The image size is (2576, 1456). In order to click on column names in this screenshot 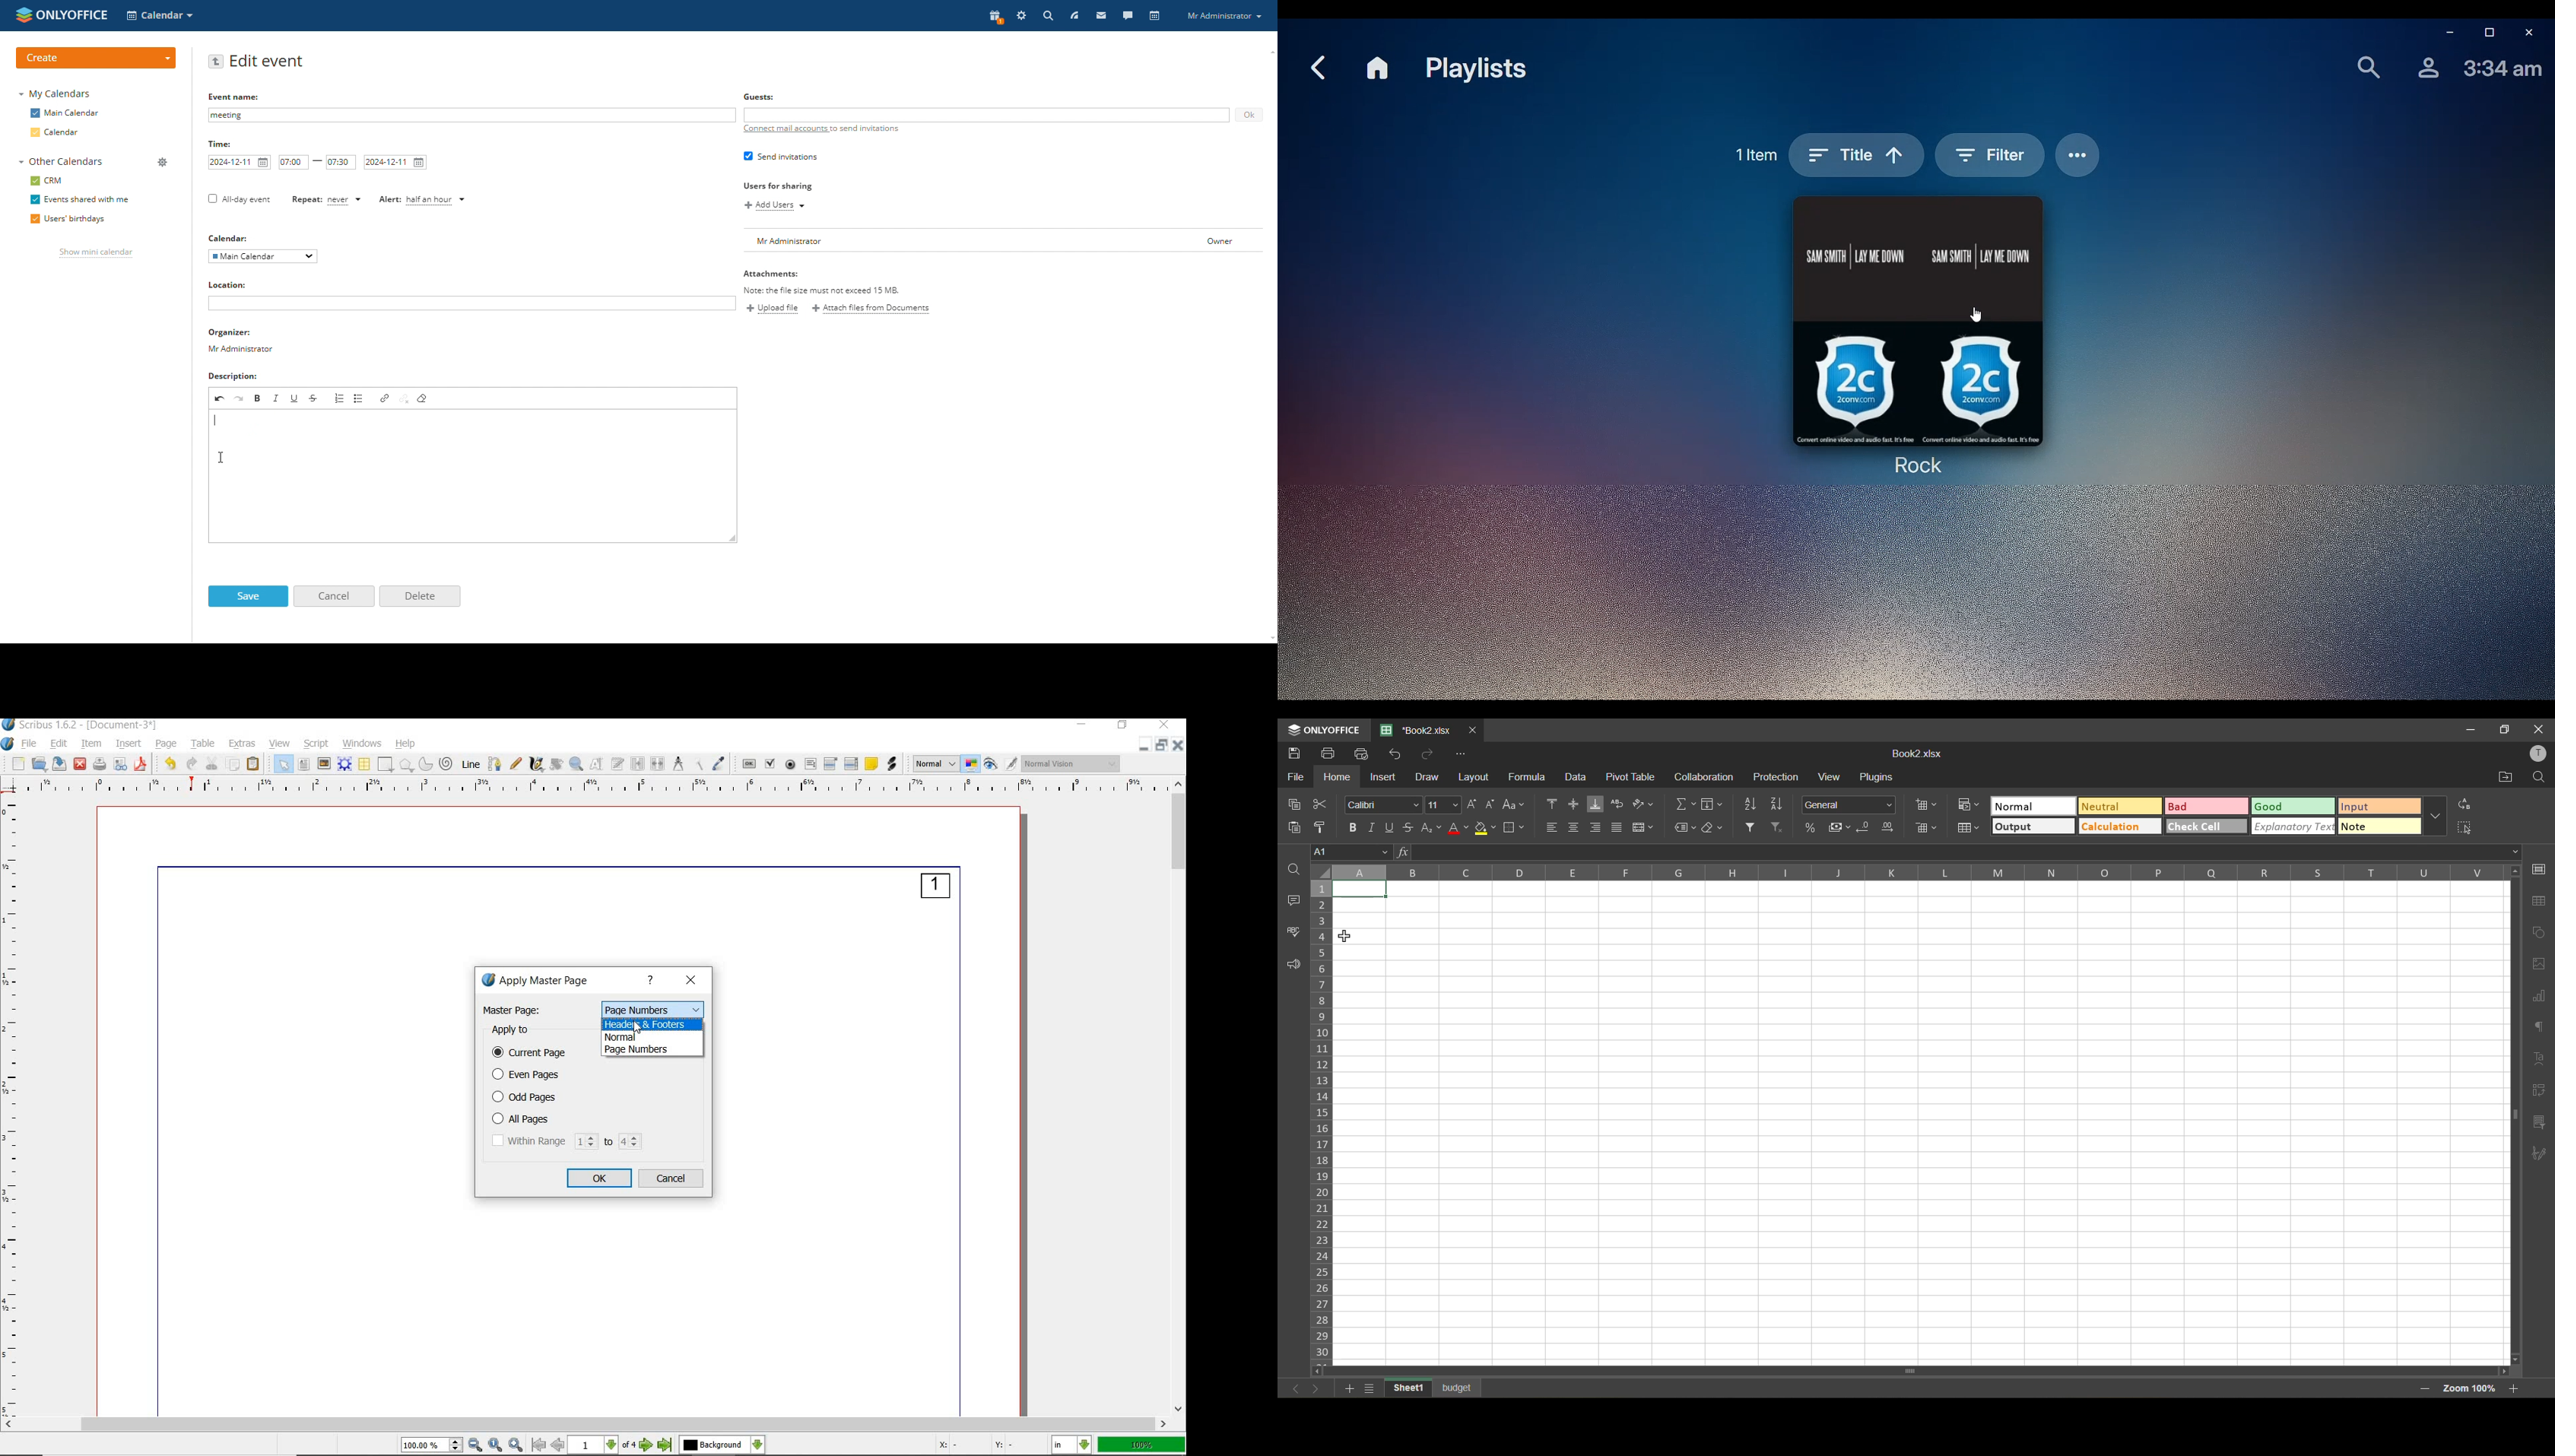, I will do `click(1914, 874)`.